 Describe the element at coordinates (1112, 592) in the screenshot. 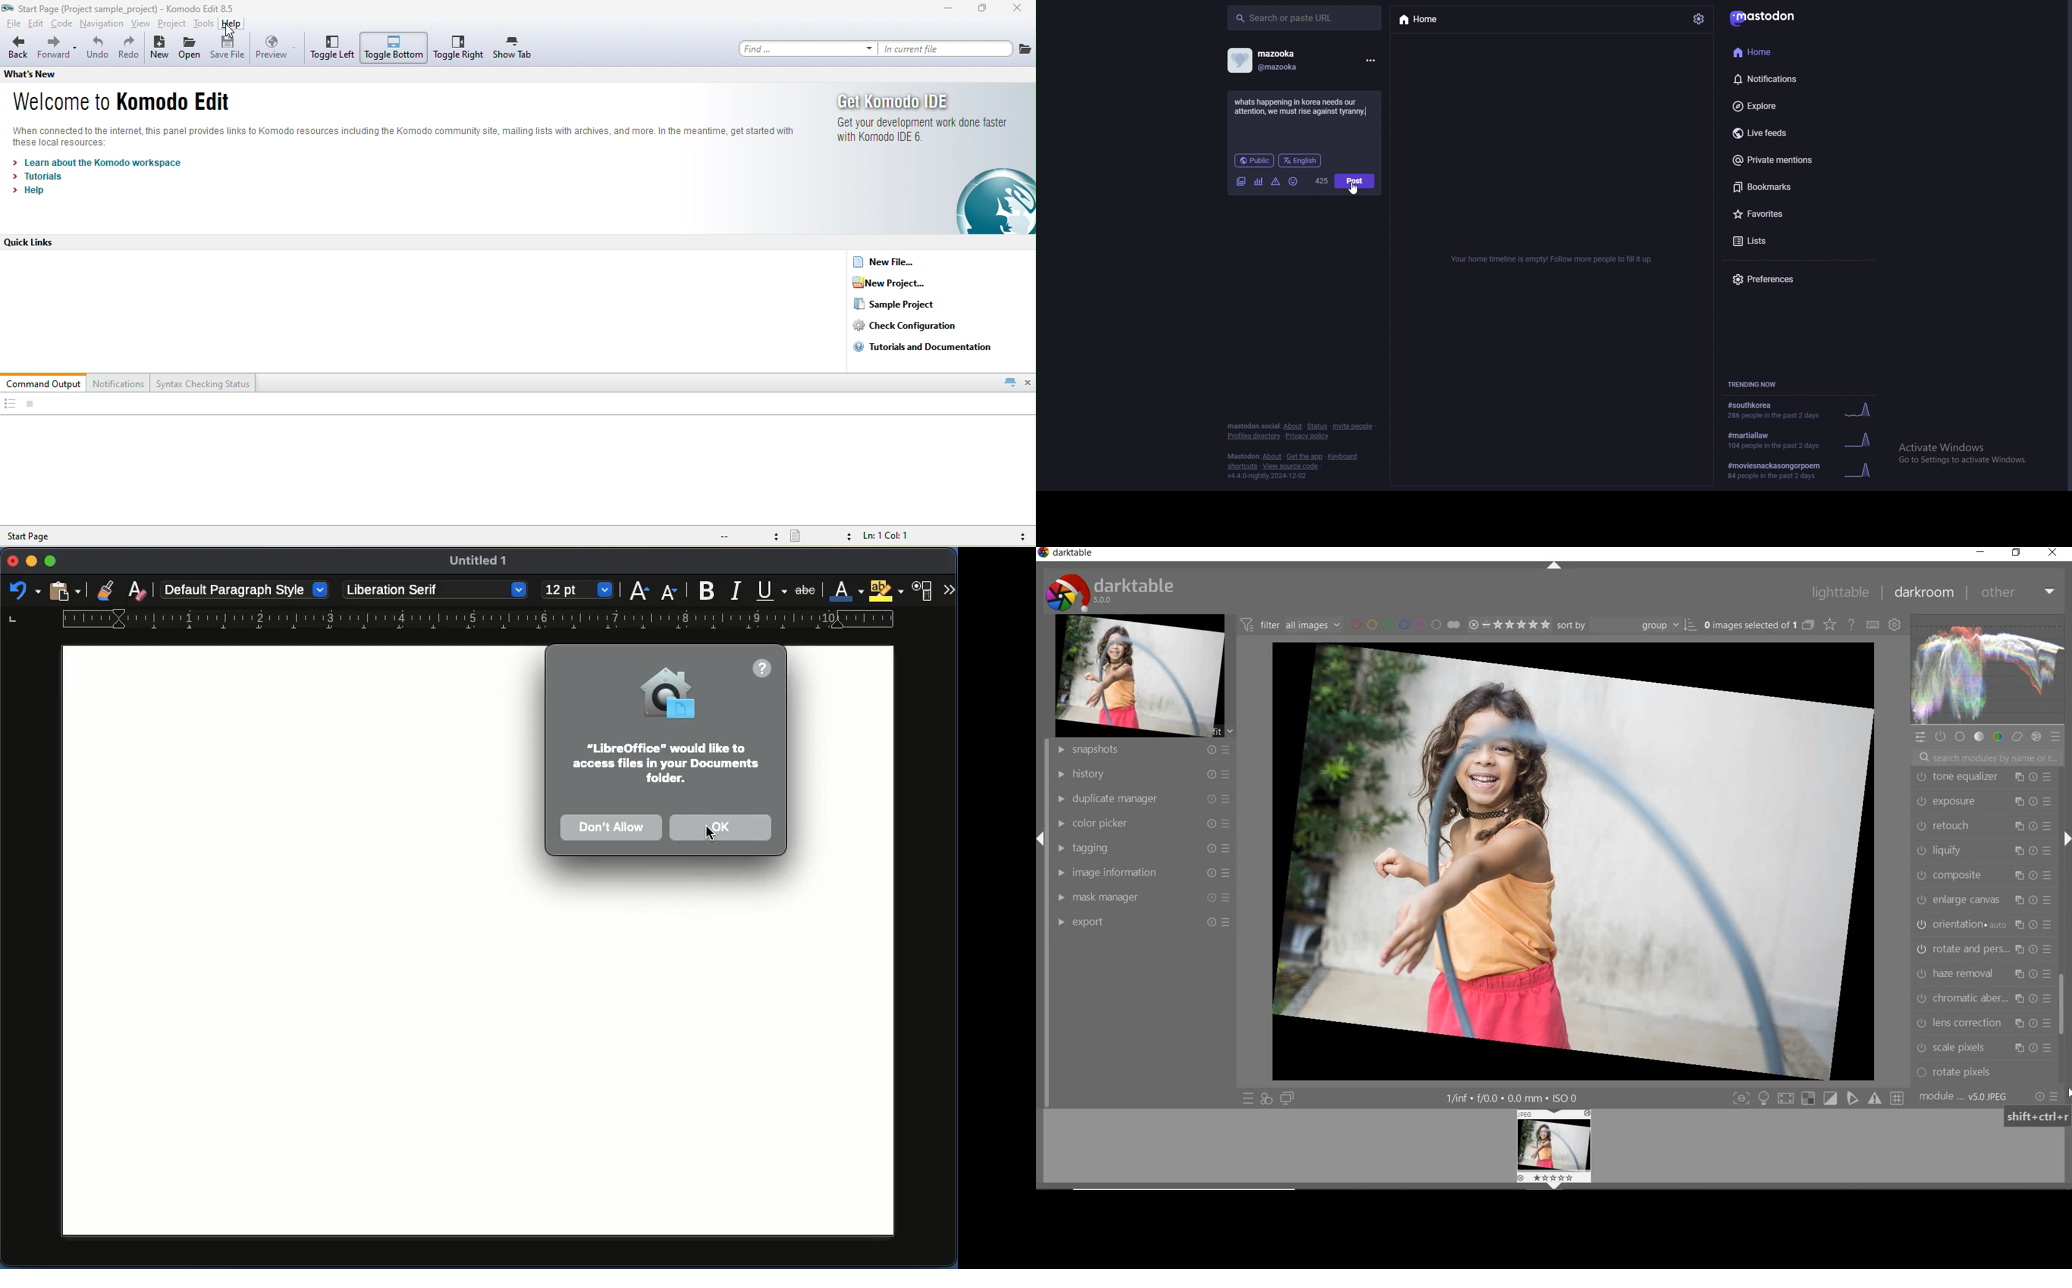

I see `system logo & name` at that location.